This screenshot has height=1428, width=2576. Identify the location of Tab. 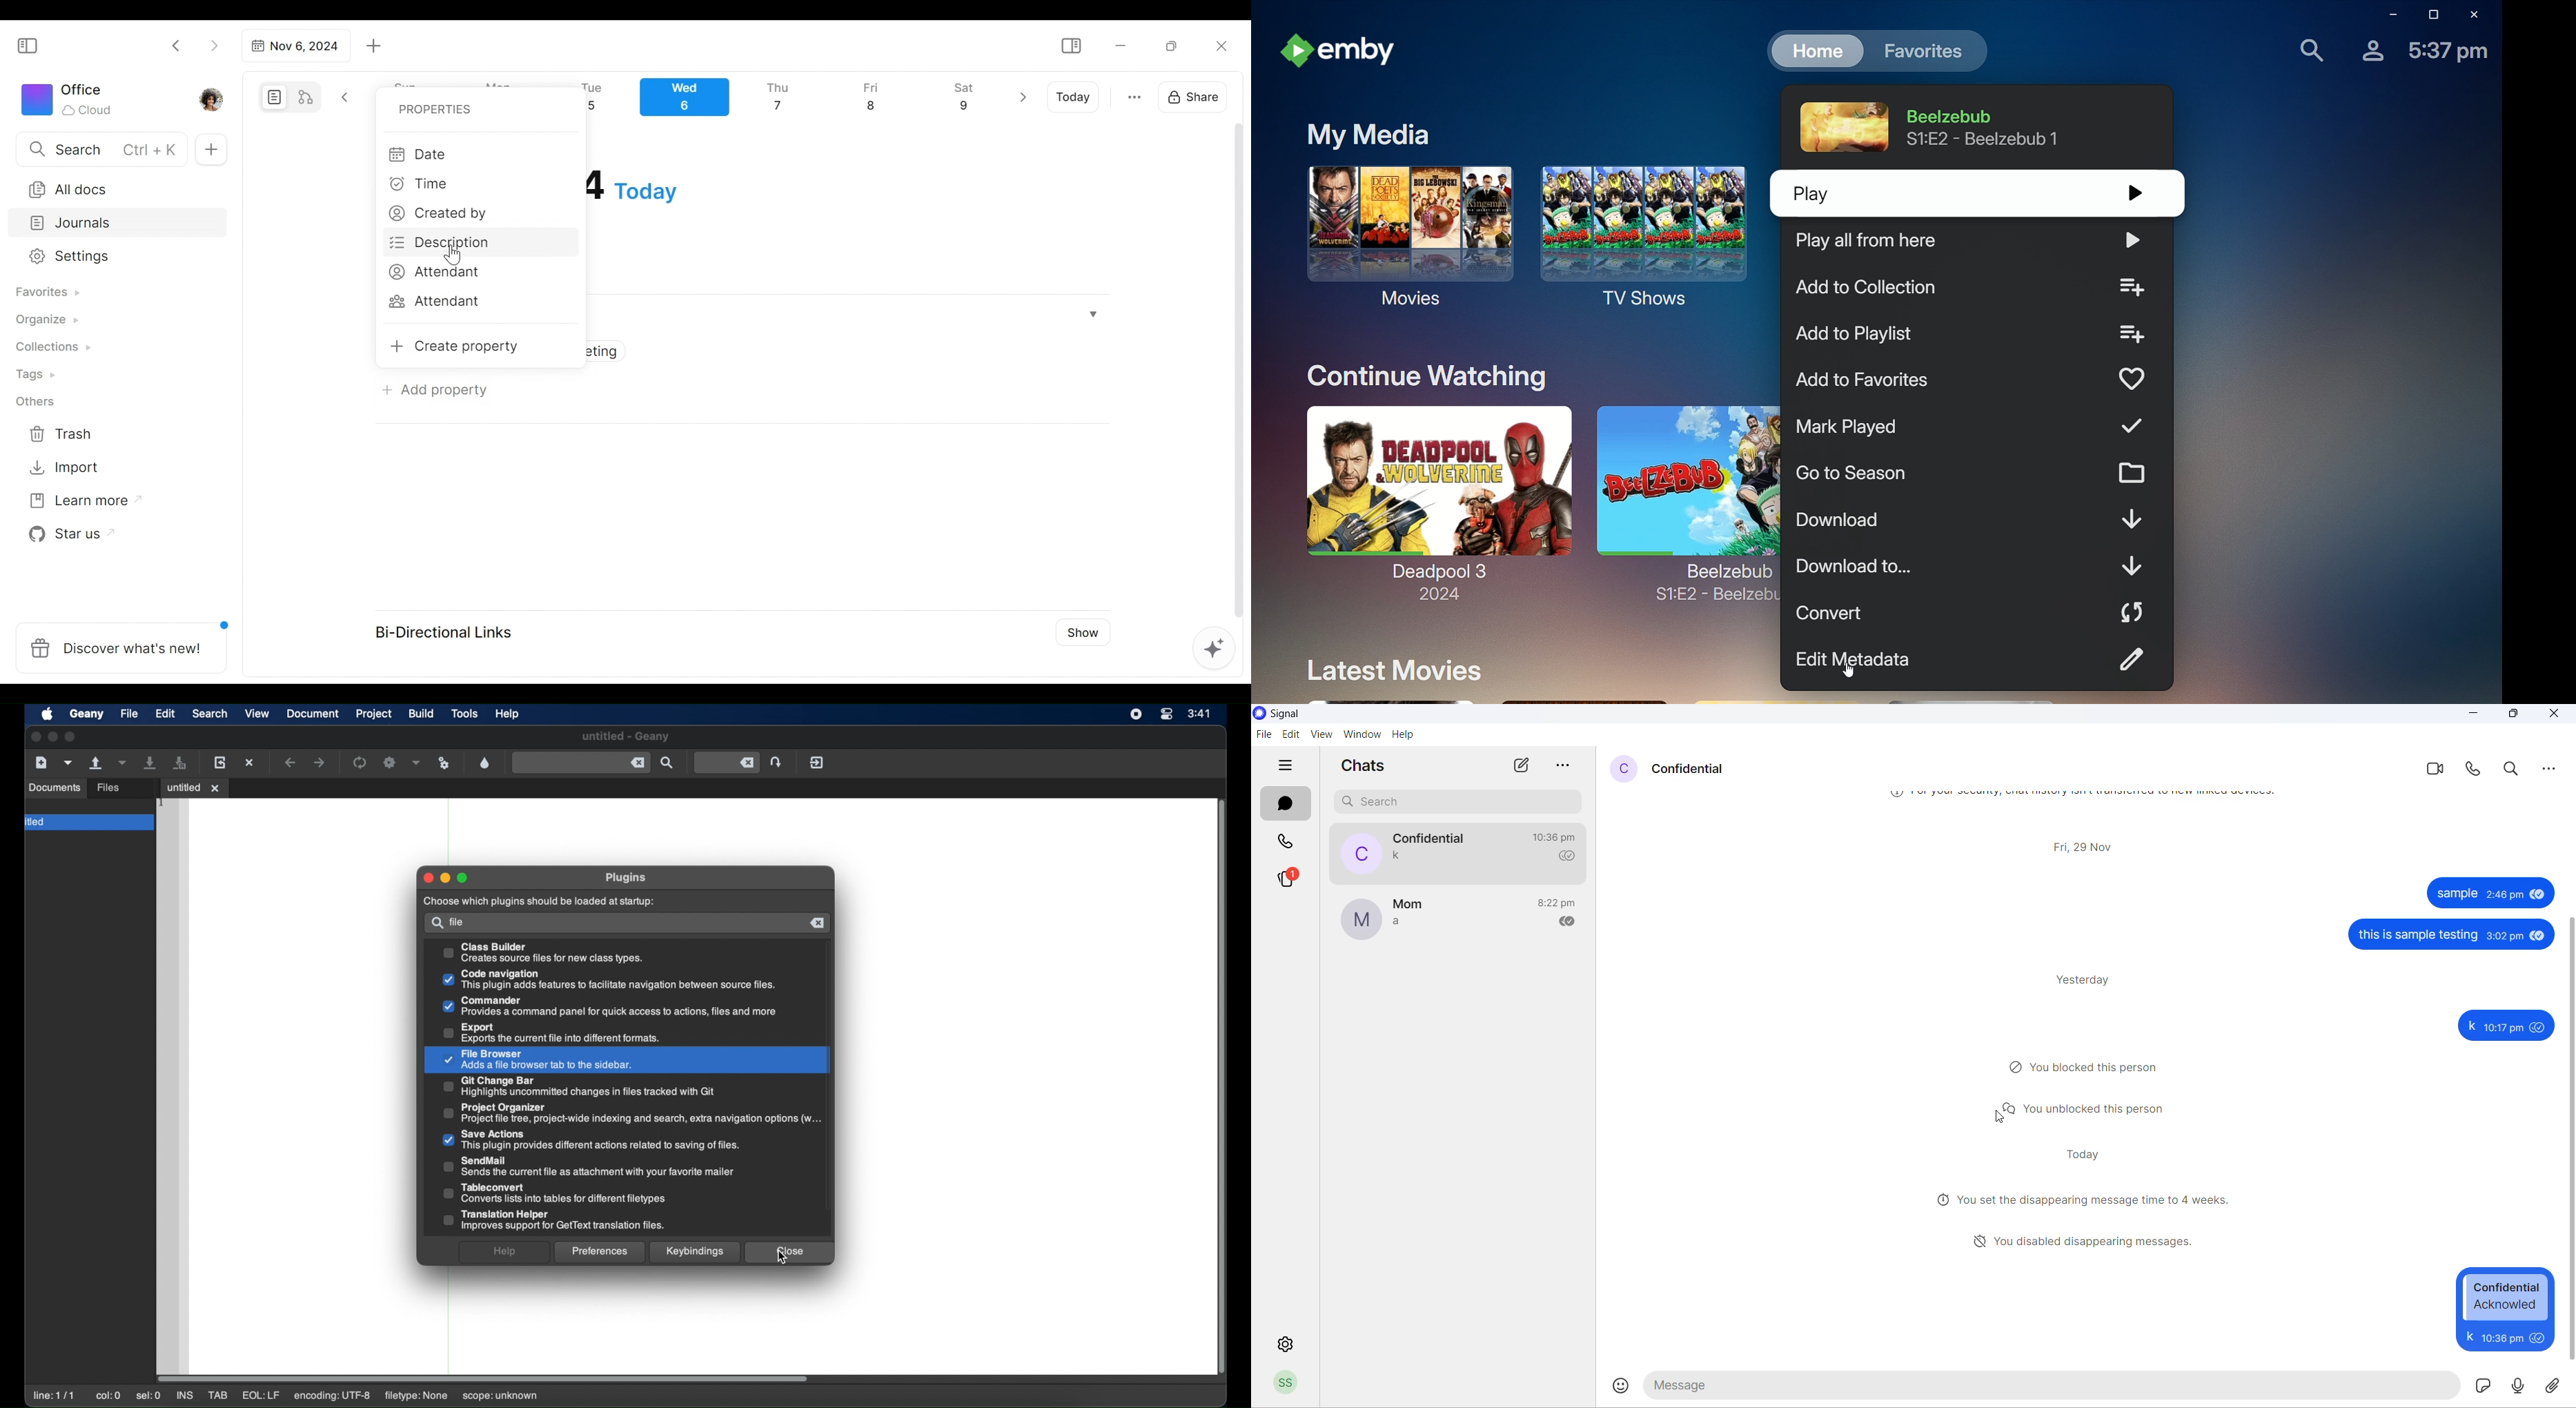
(294, 46).